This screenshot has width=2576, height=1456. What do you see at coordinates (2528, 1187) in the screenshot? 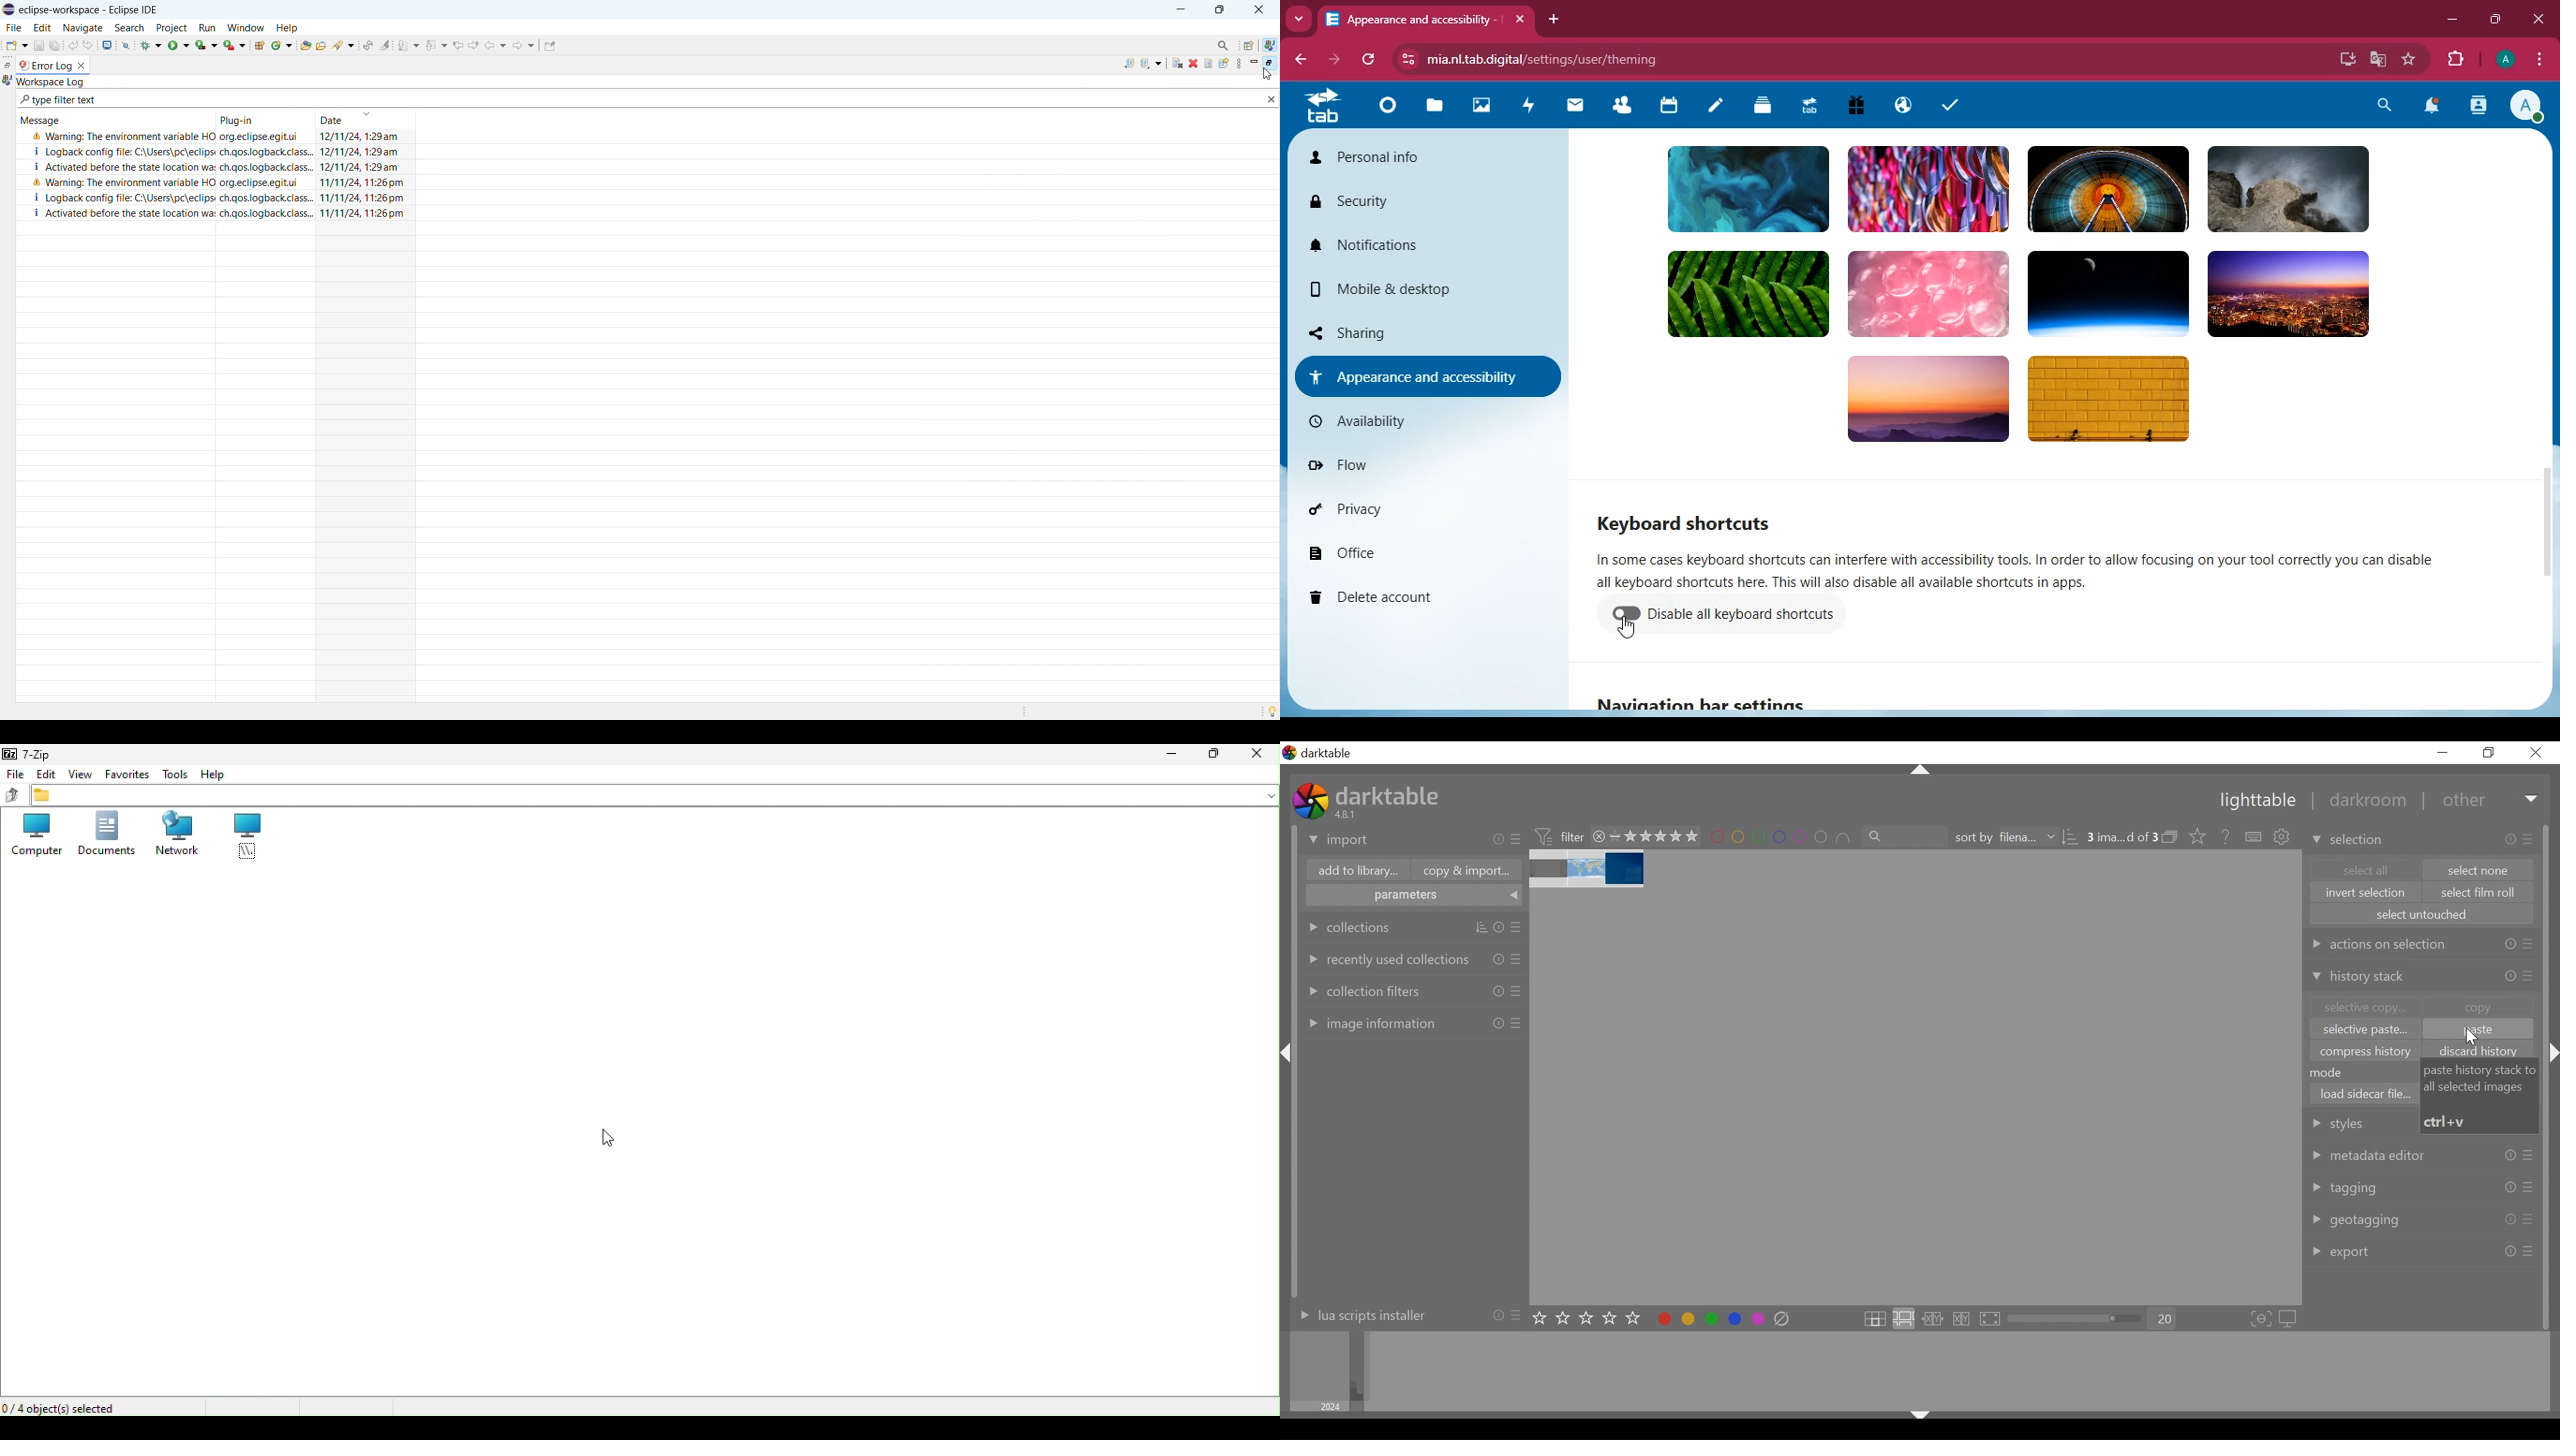
I see `presets` at bounding box center [2528, 1187].